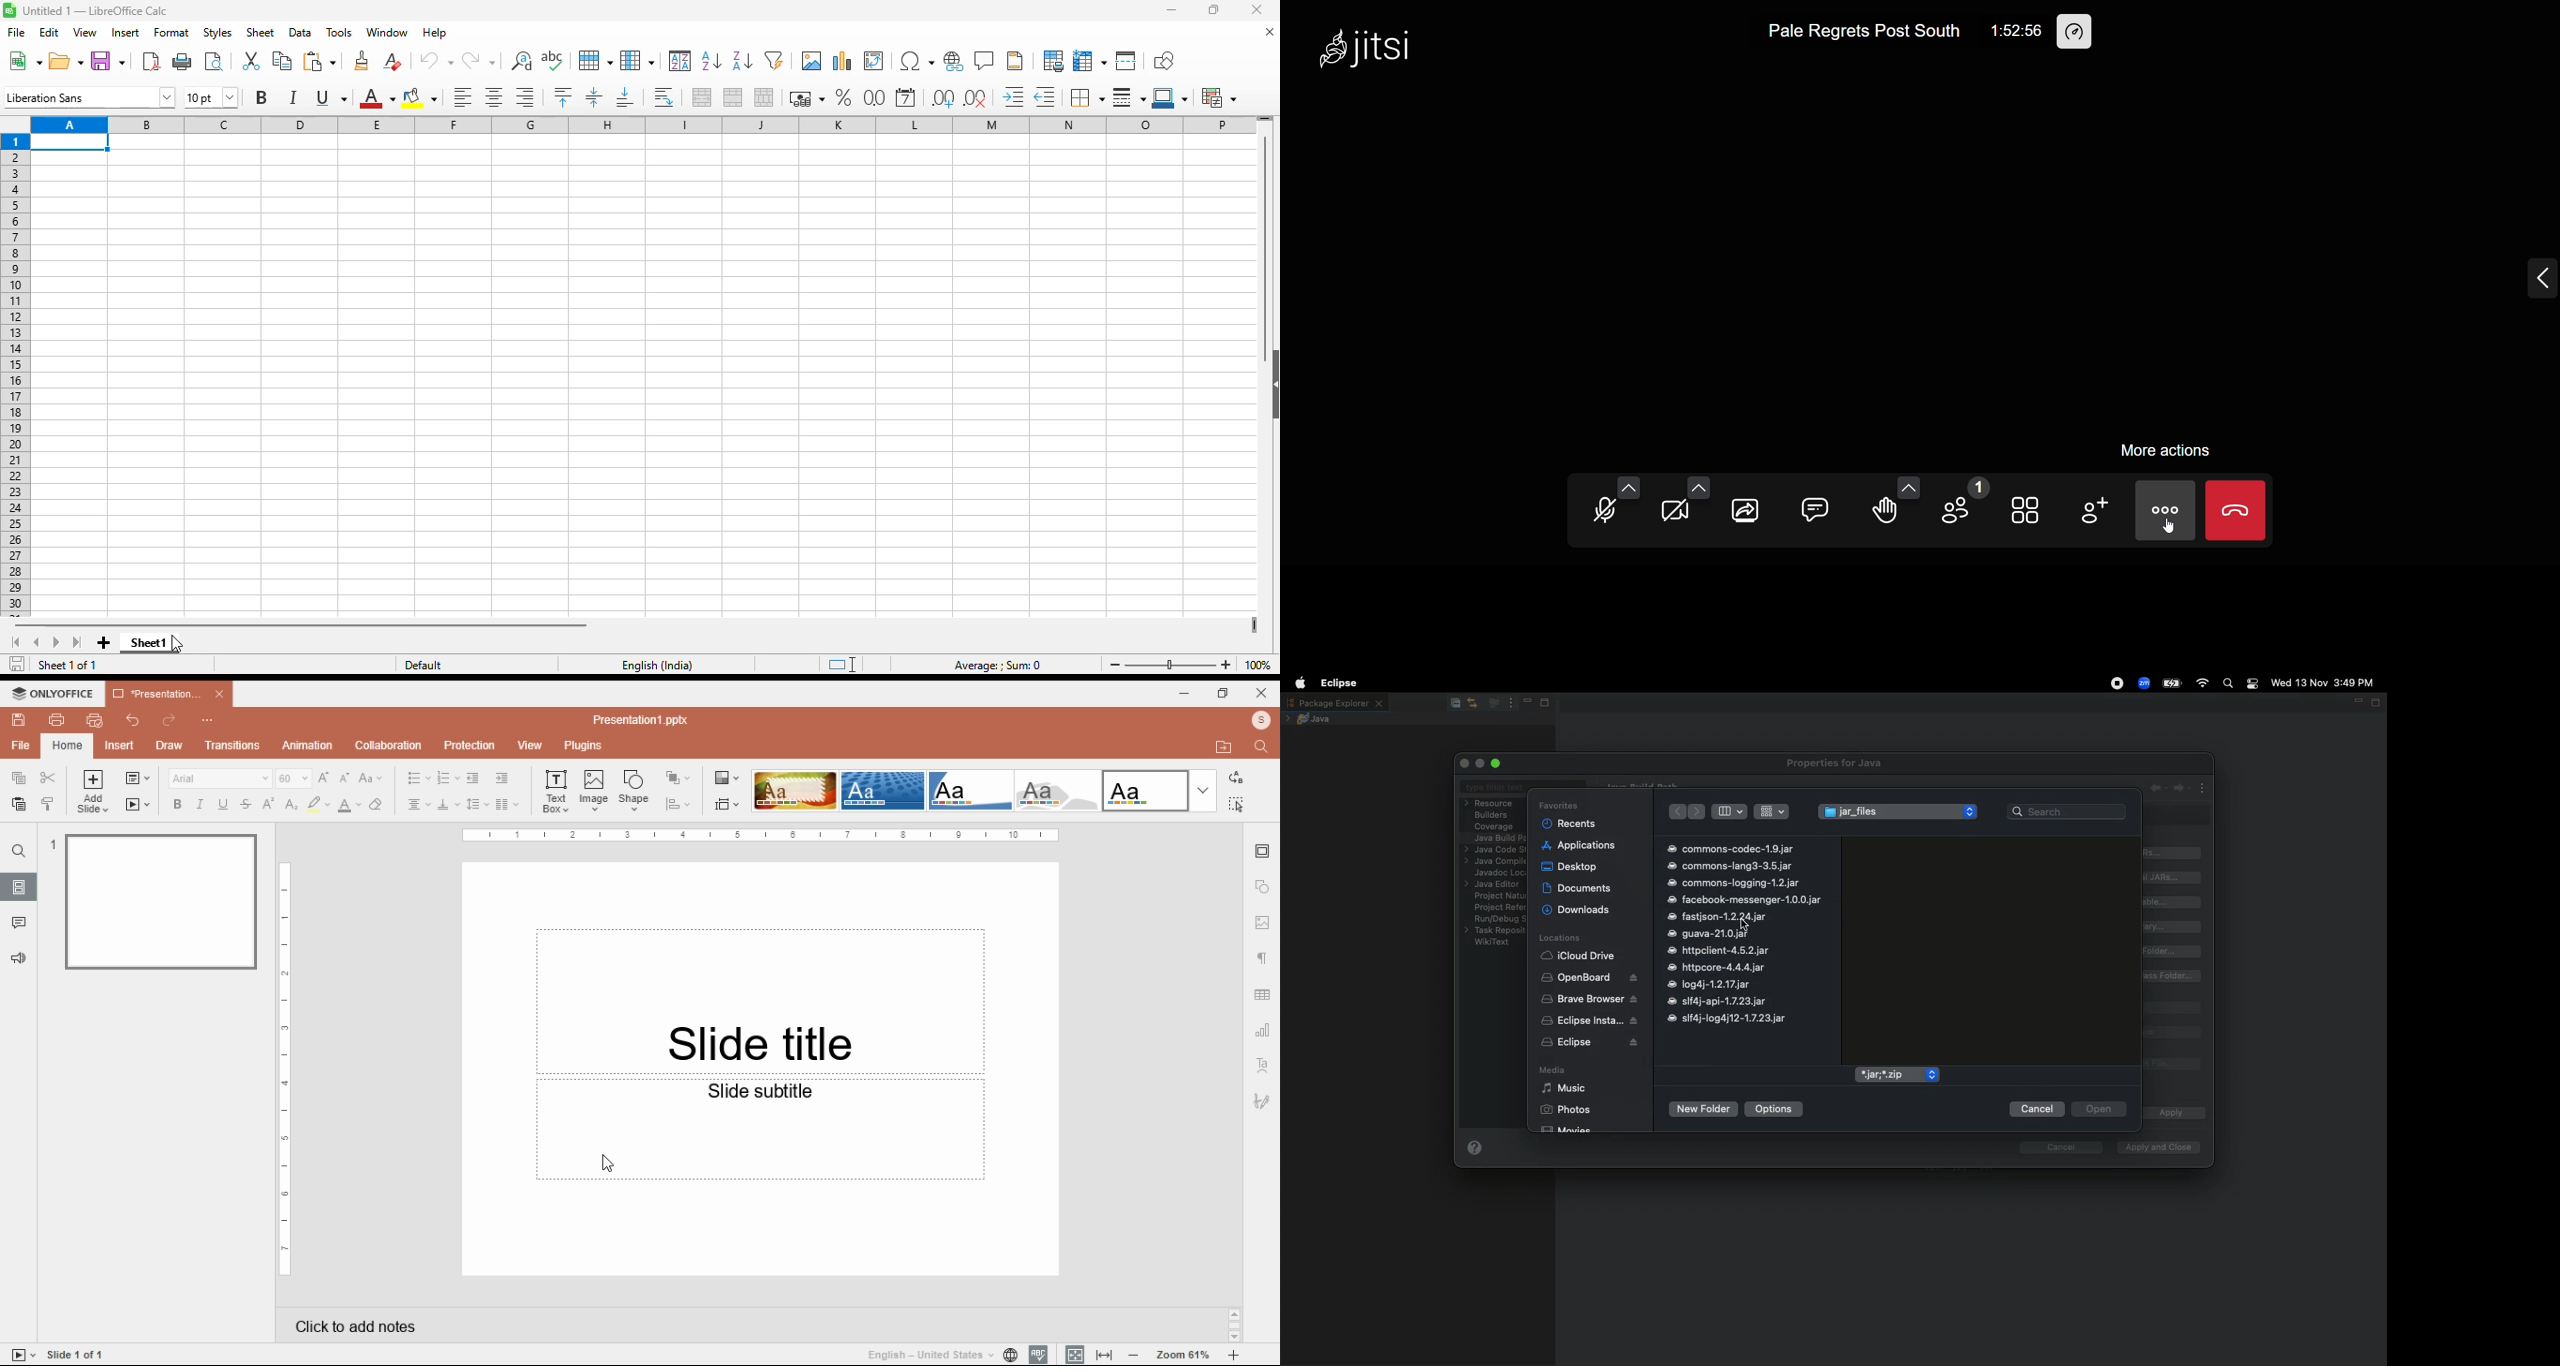 The image size is (2576, 1372). I want to click on share screen, so click(1743, 514).